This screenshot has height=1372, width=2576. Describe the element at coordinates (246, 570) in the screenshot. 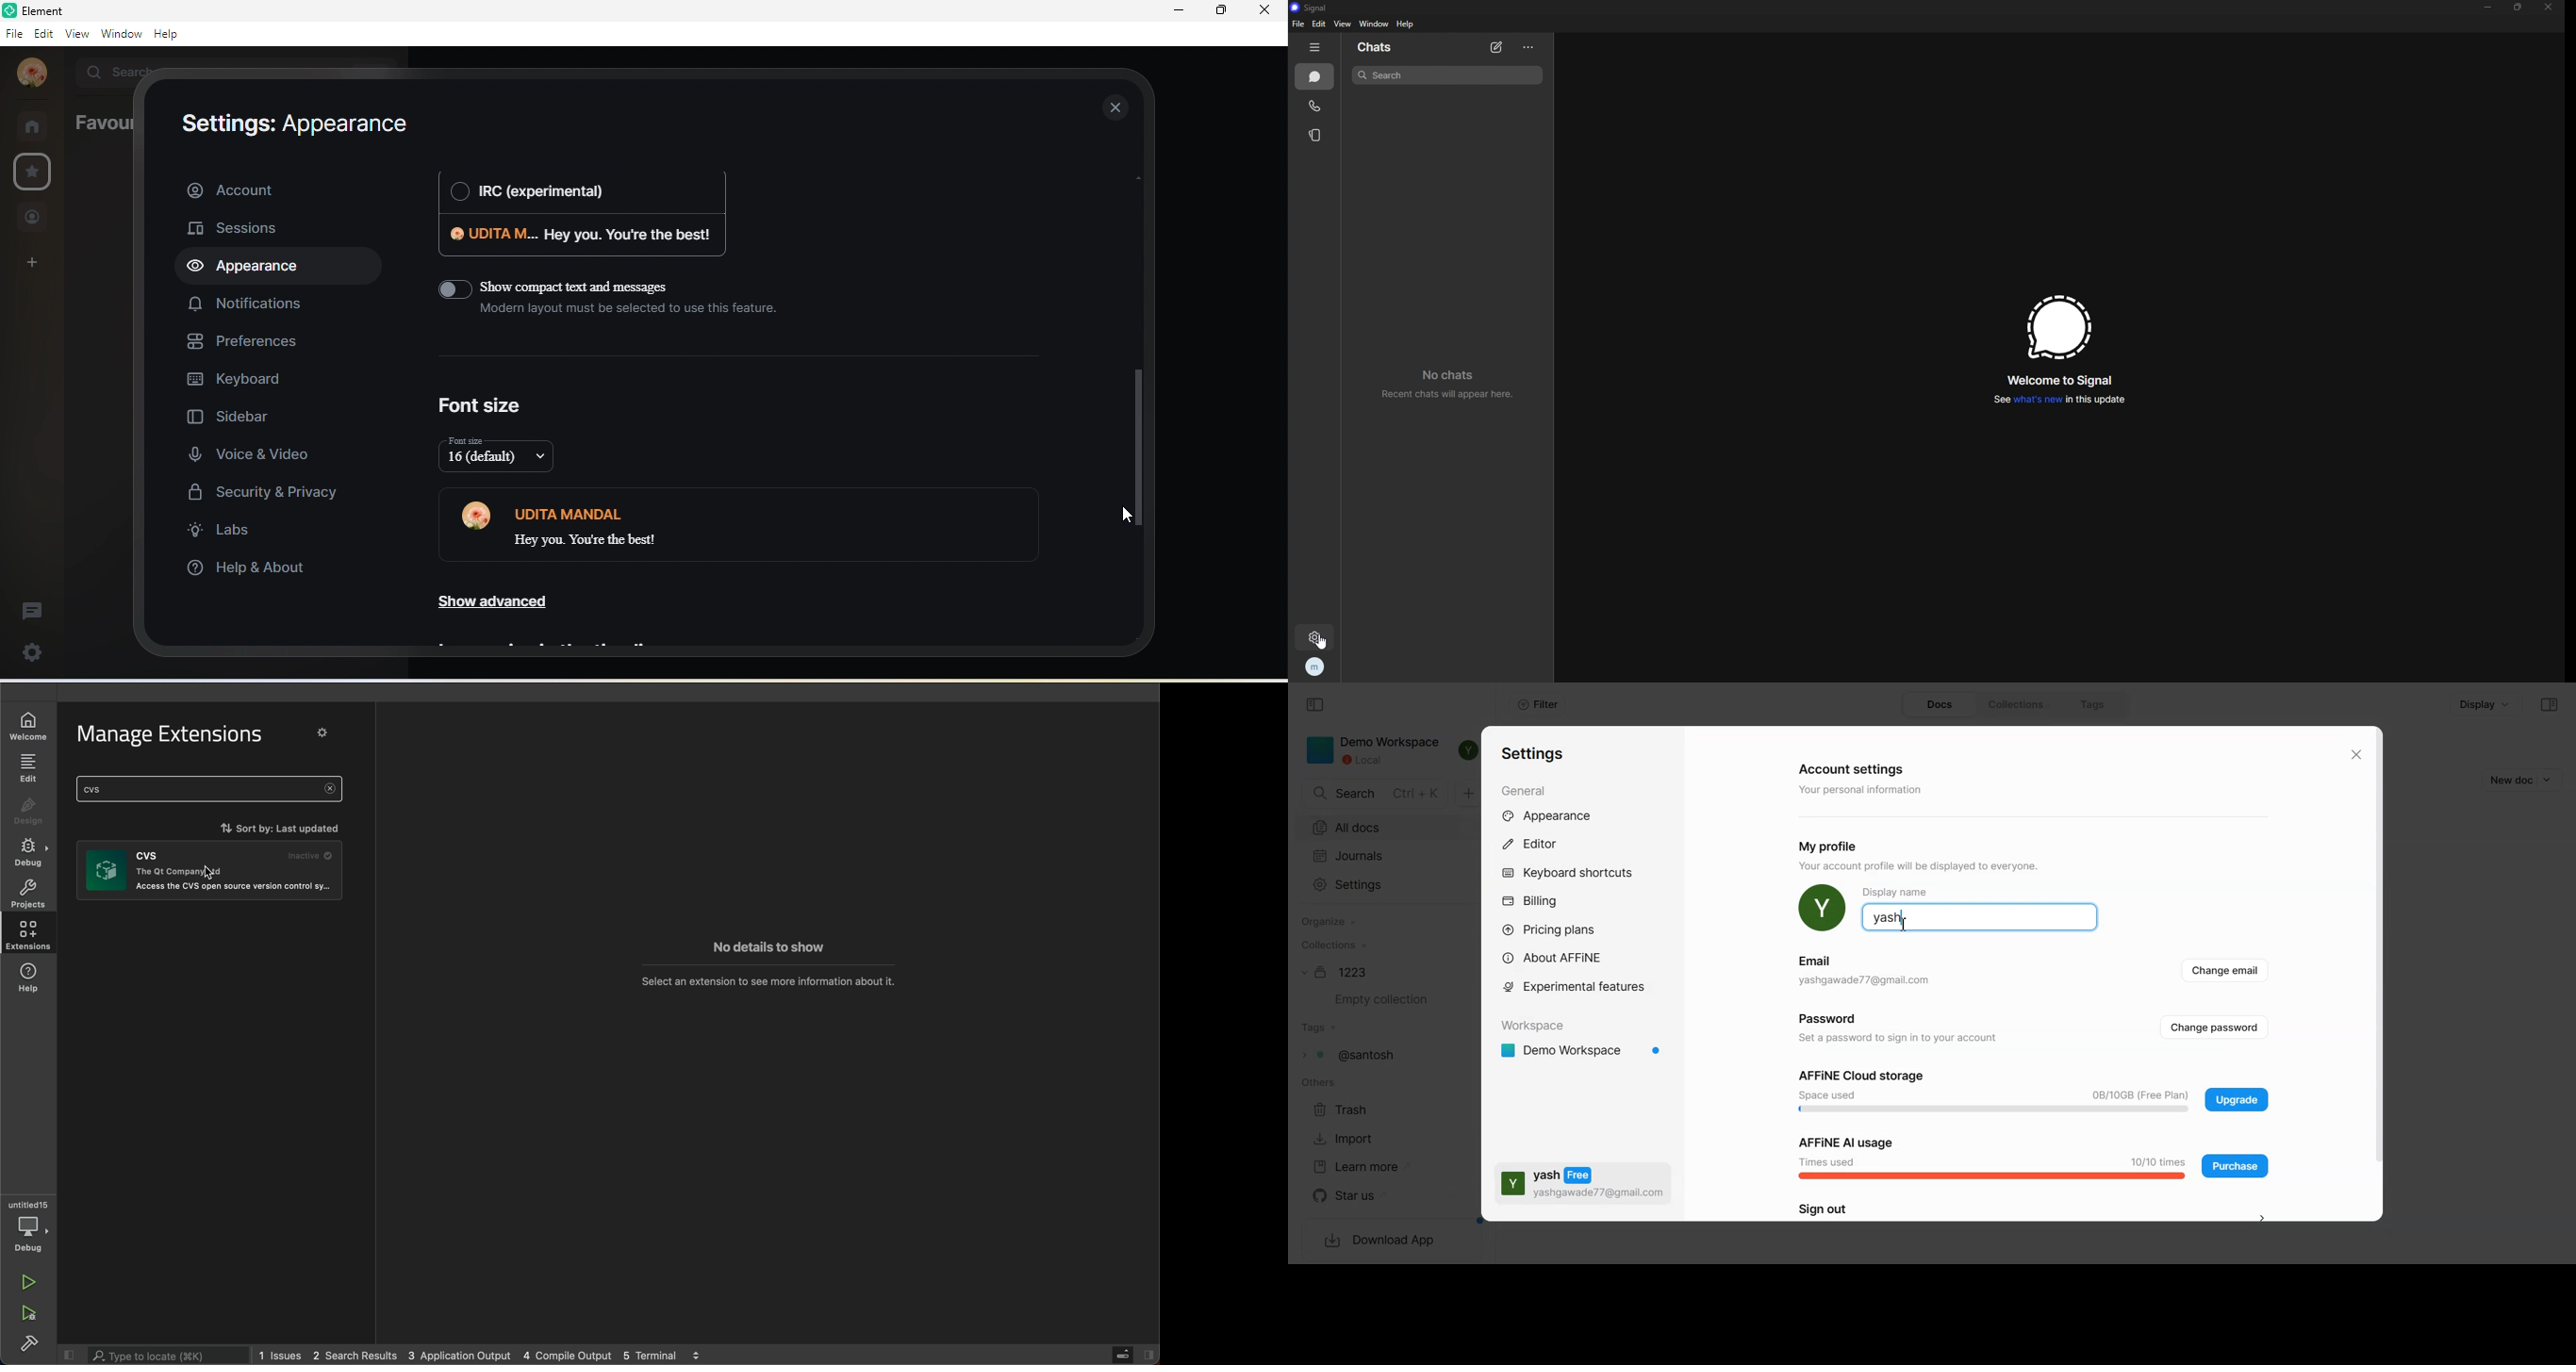

I see `help and about` at that location.